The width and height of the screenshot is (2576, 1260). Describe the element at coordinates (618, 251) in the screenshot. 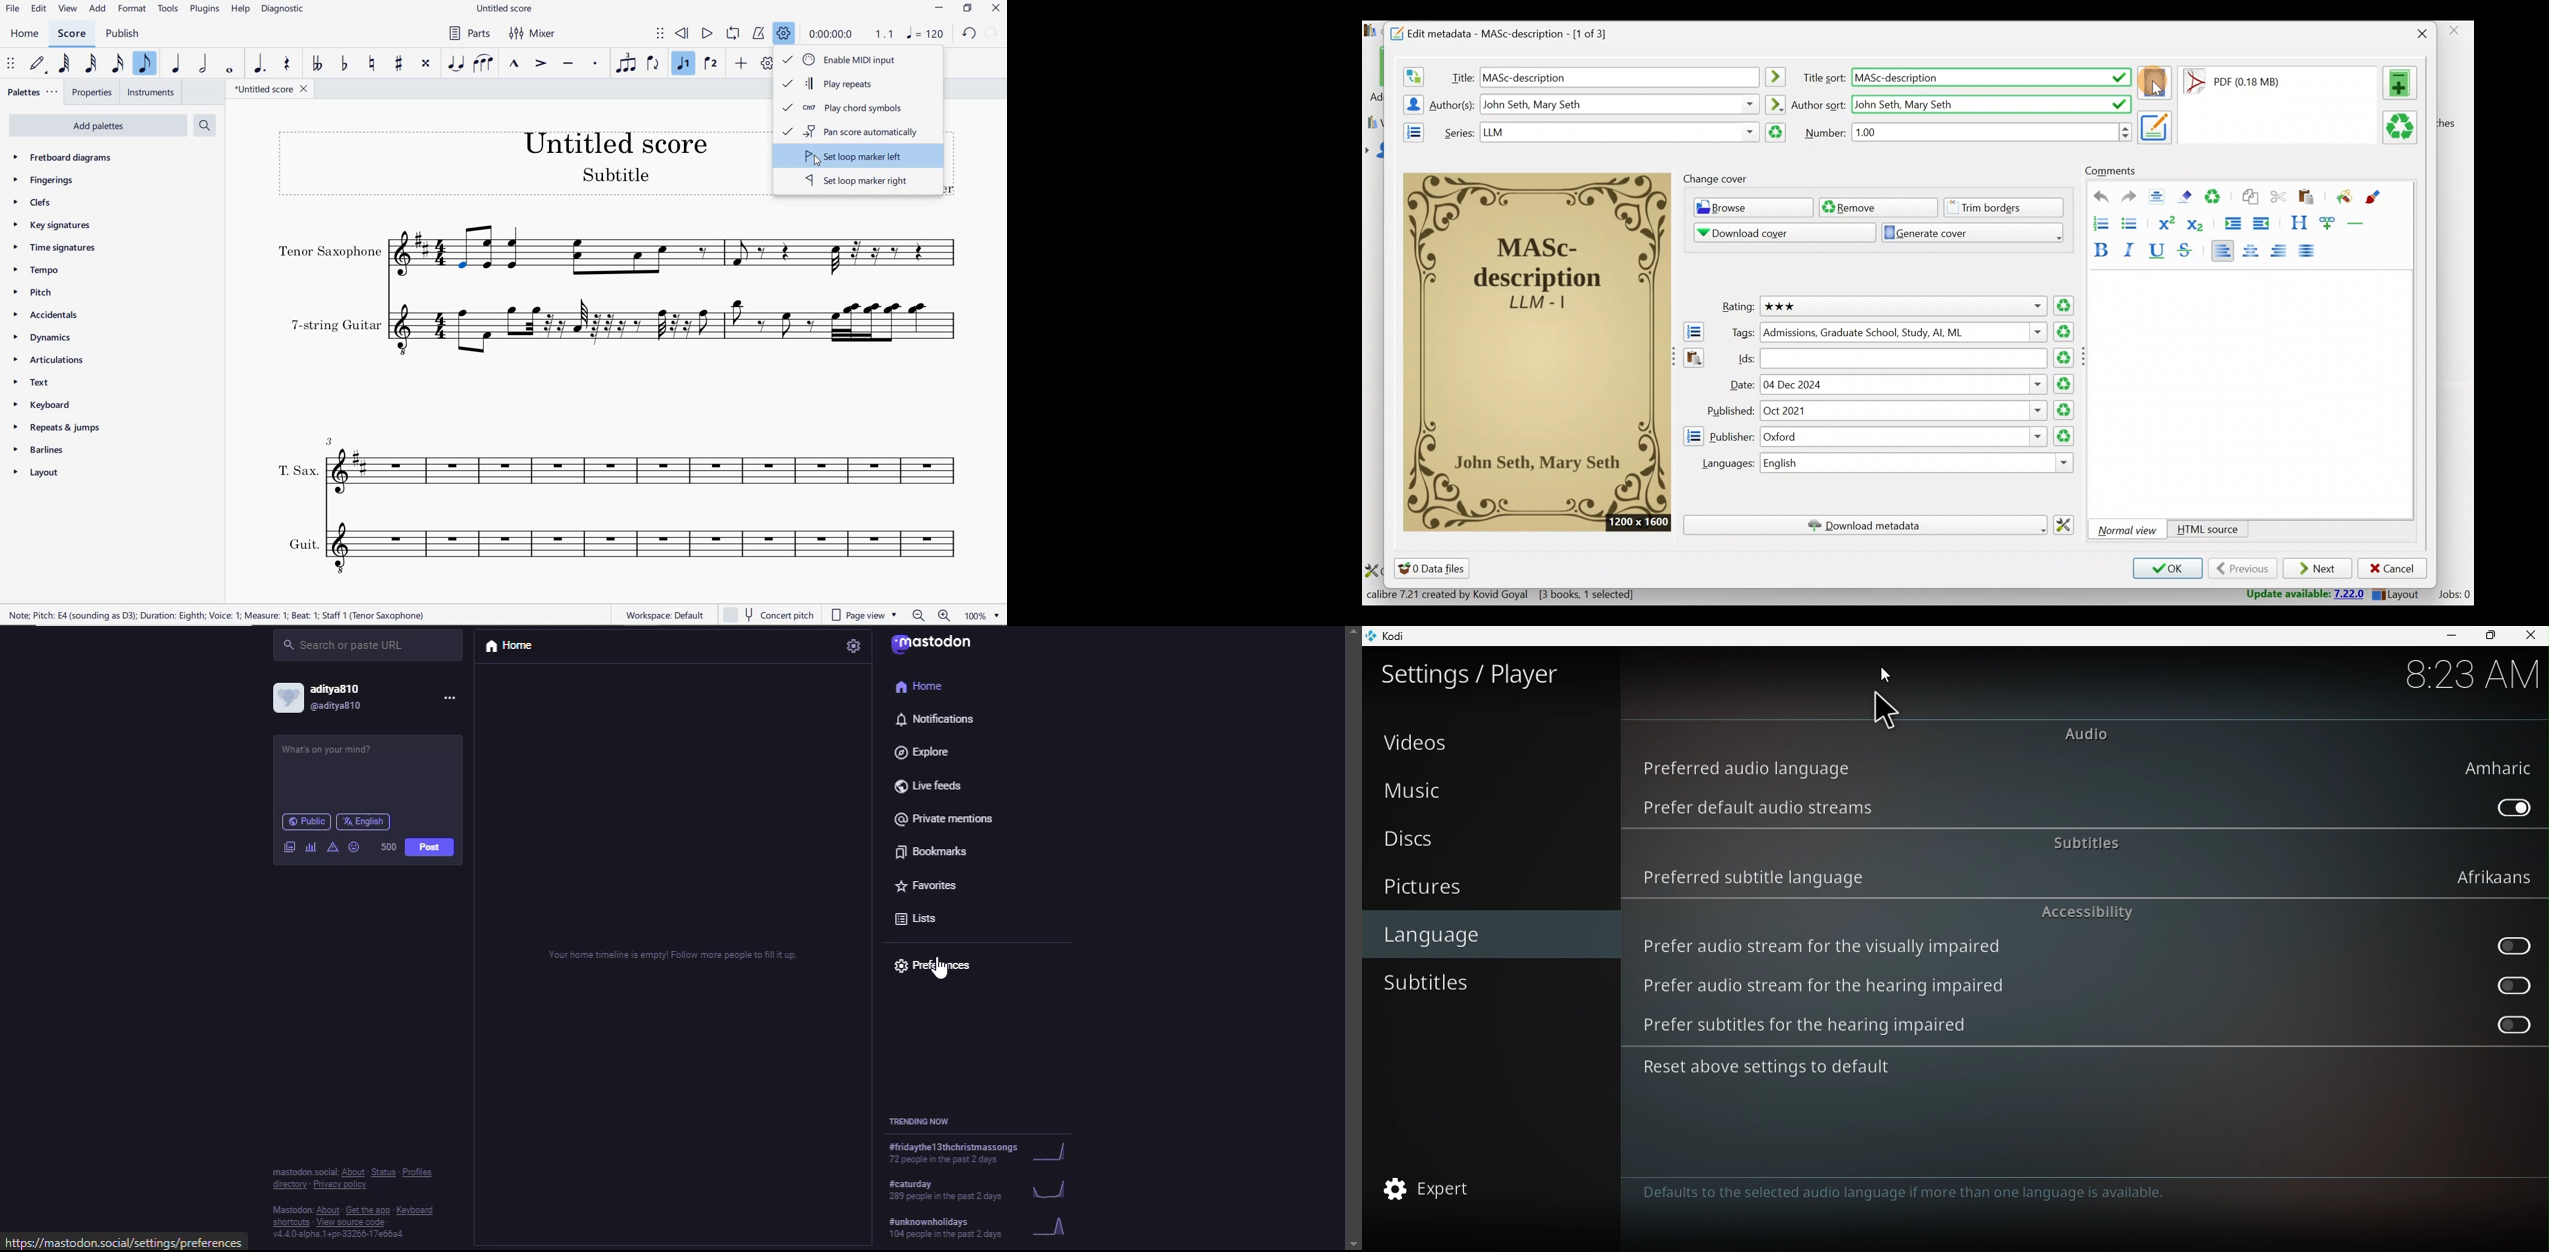

I see `INSTRUMENT: TENOR SAXOPHONE` at that location.